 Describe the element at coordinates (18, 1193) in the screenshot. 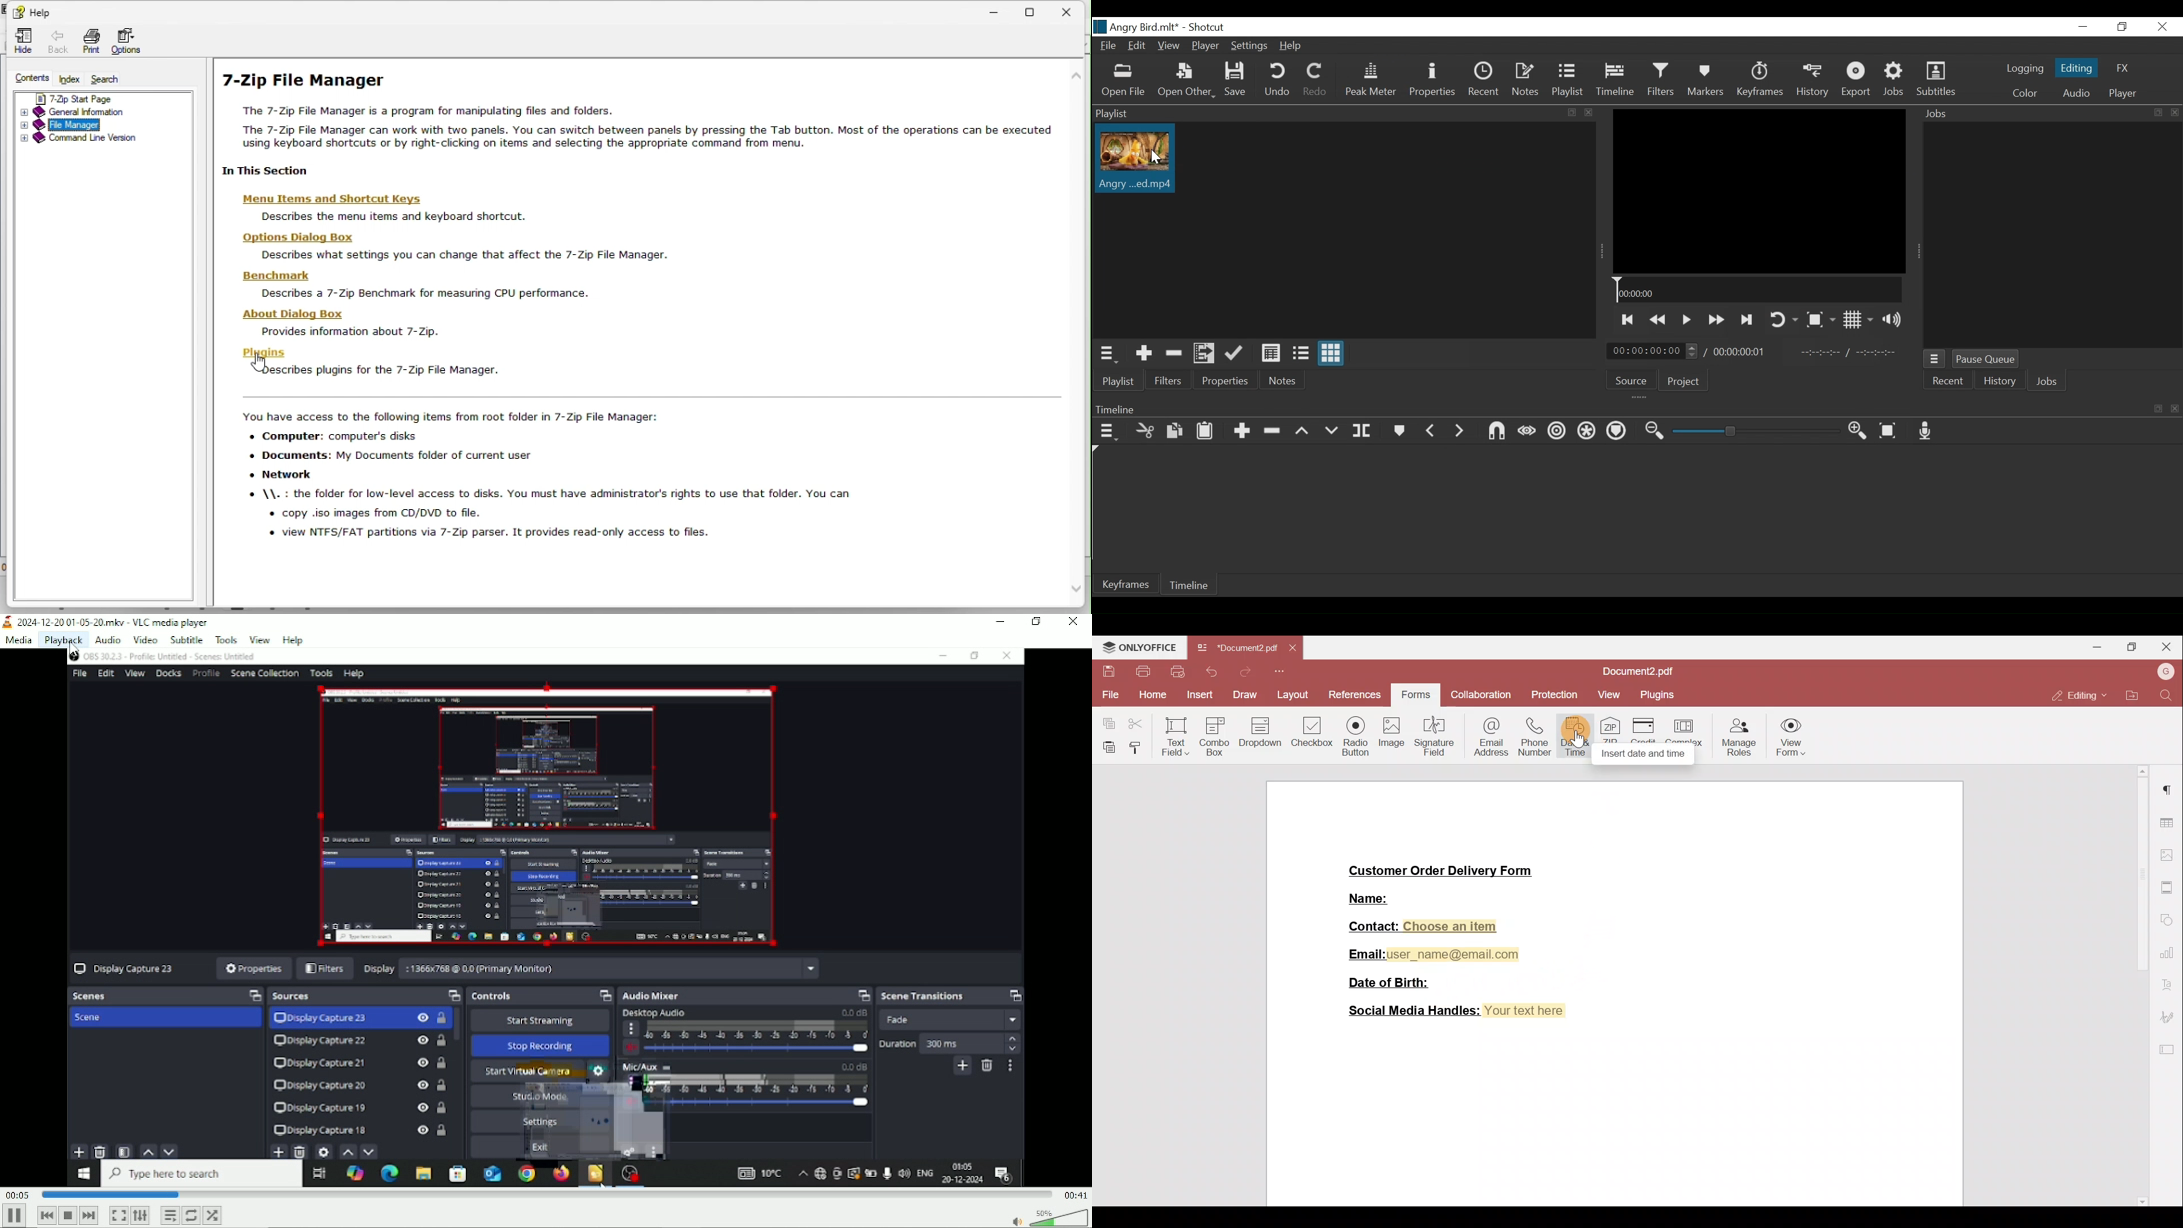

I see `Elapsed time` at that location.